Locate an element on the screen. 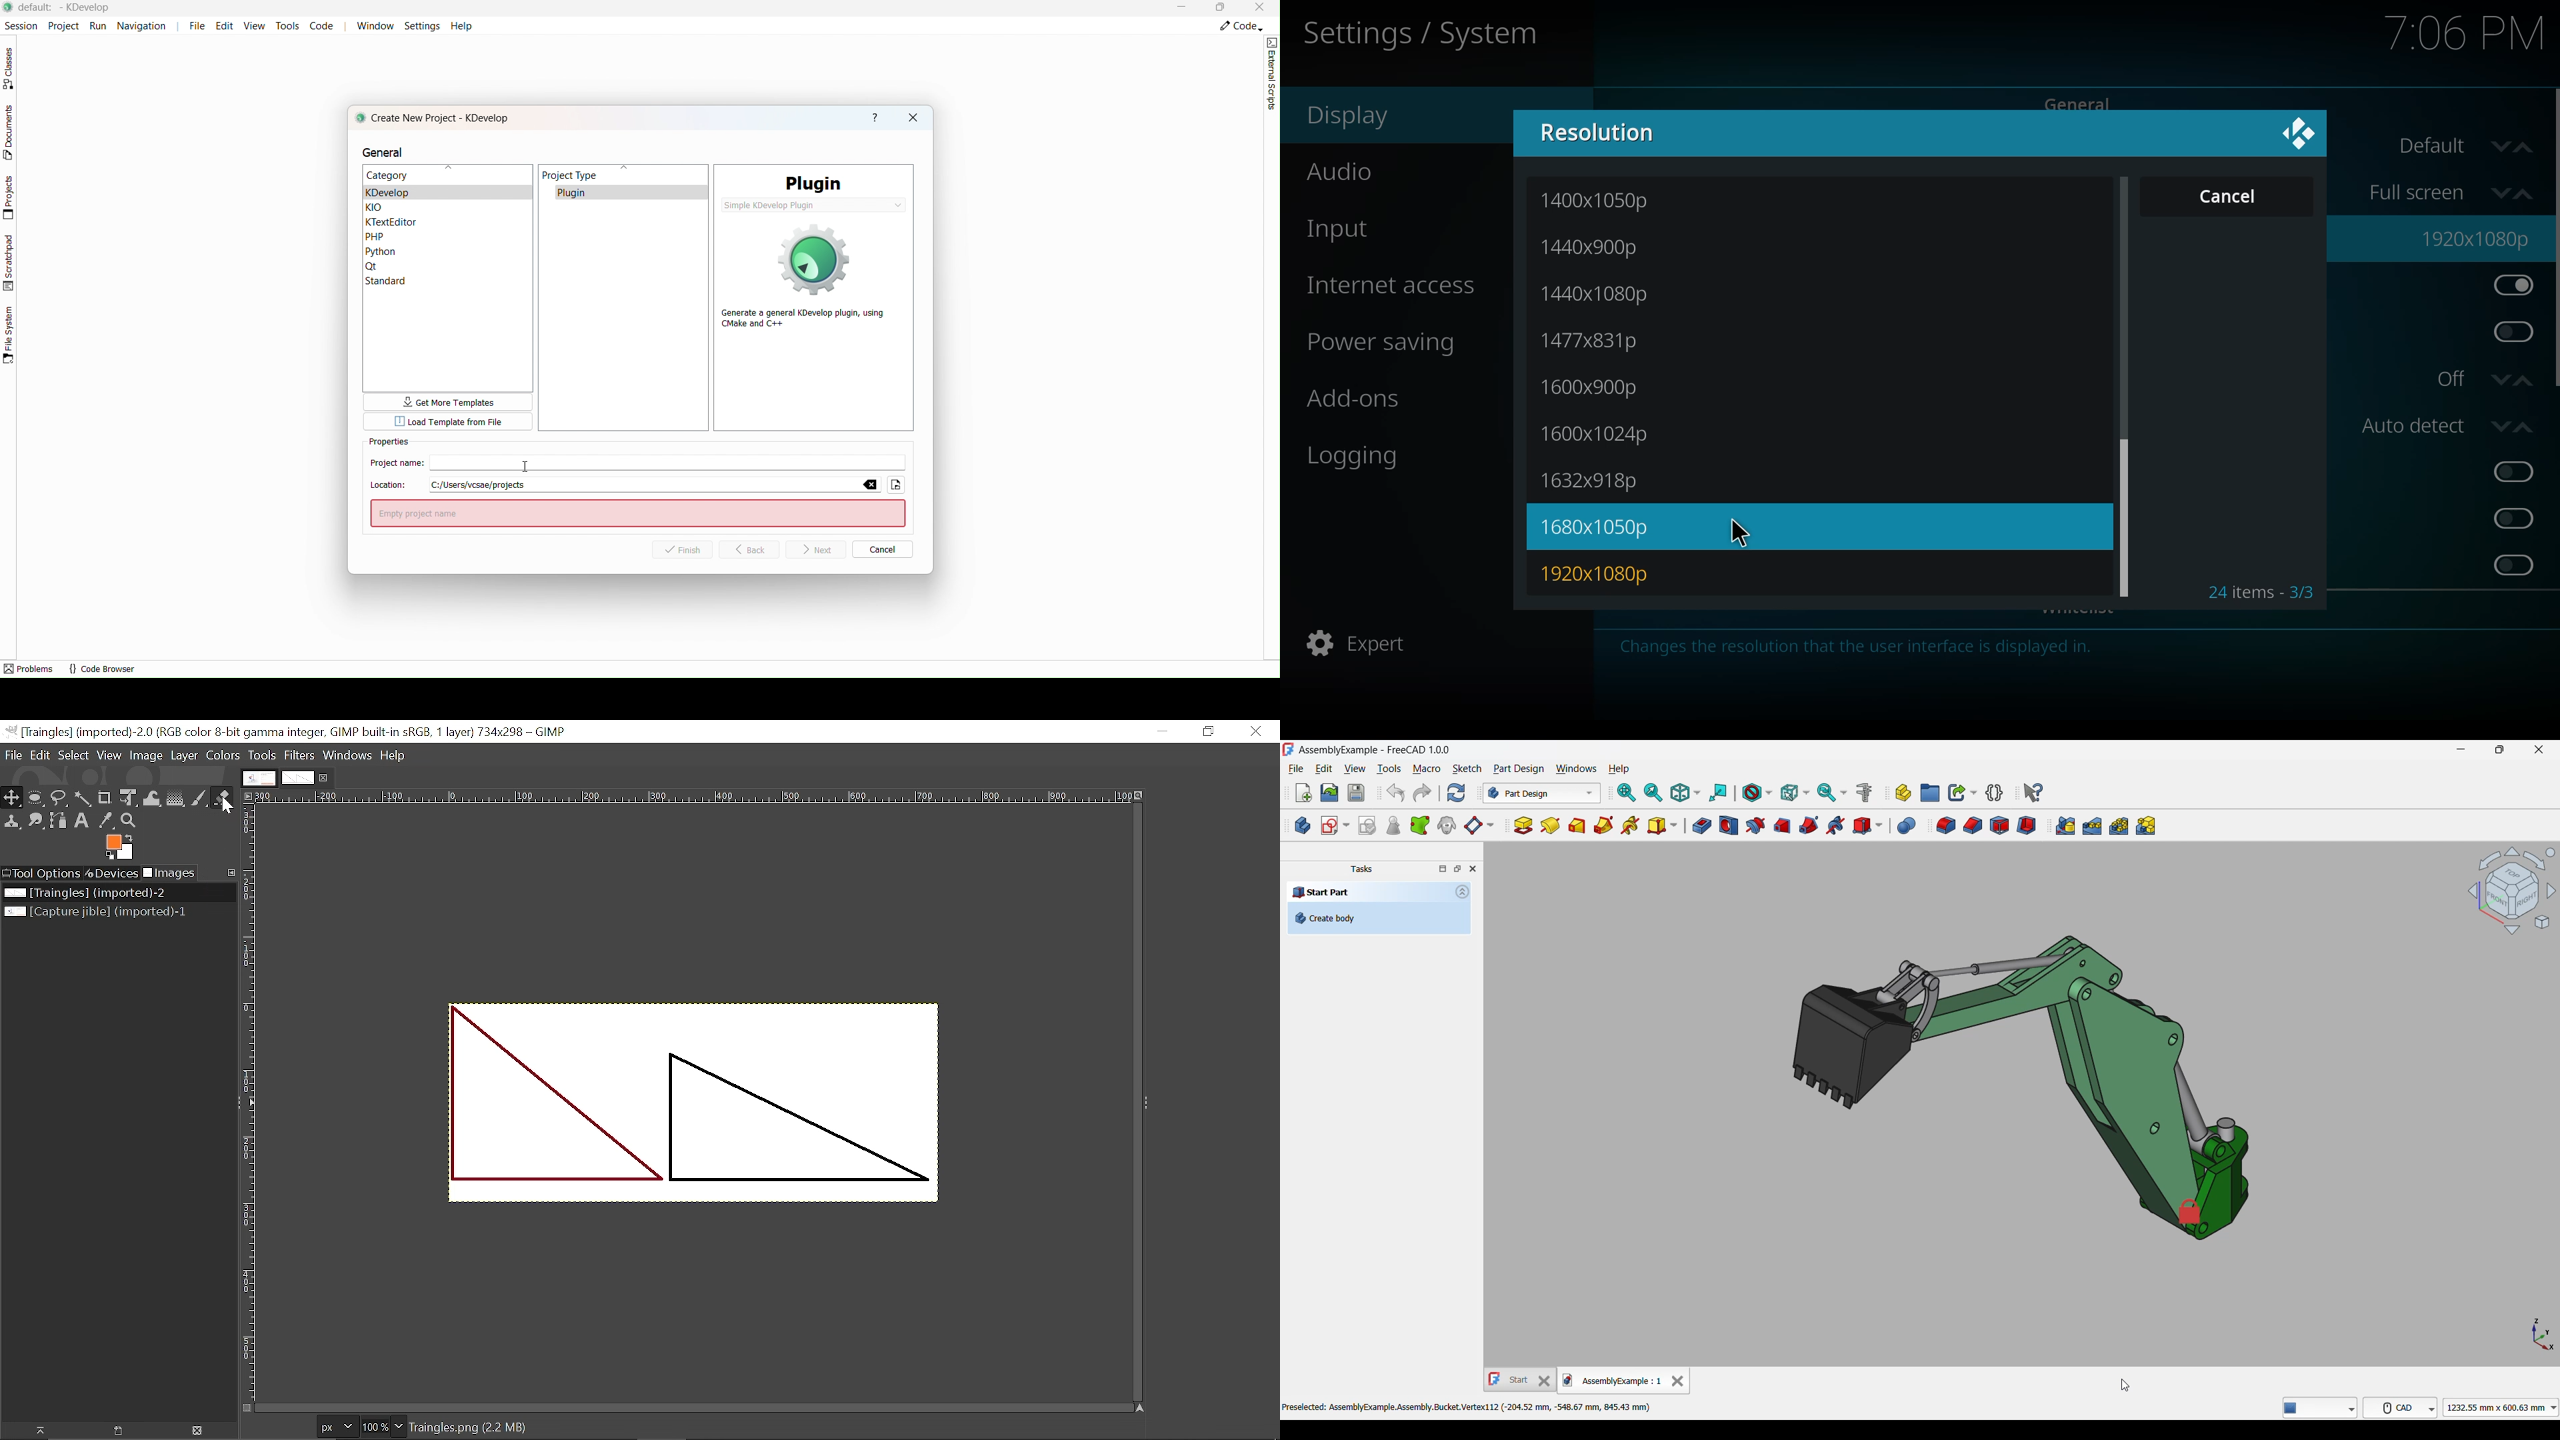  Start Part is located at coordinates (1321, 891).